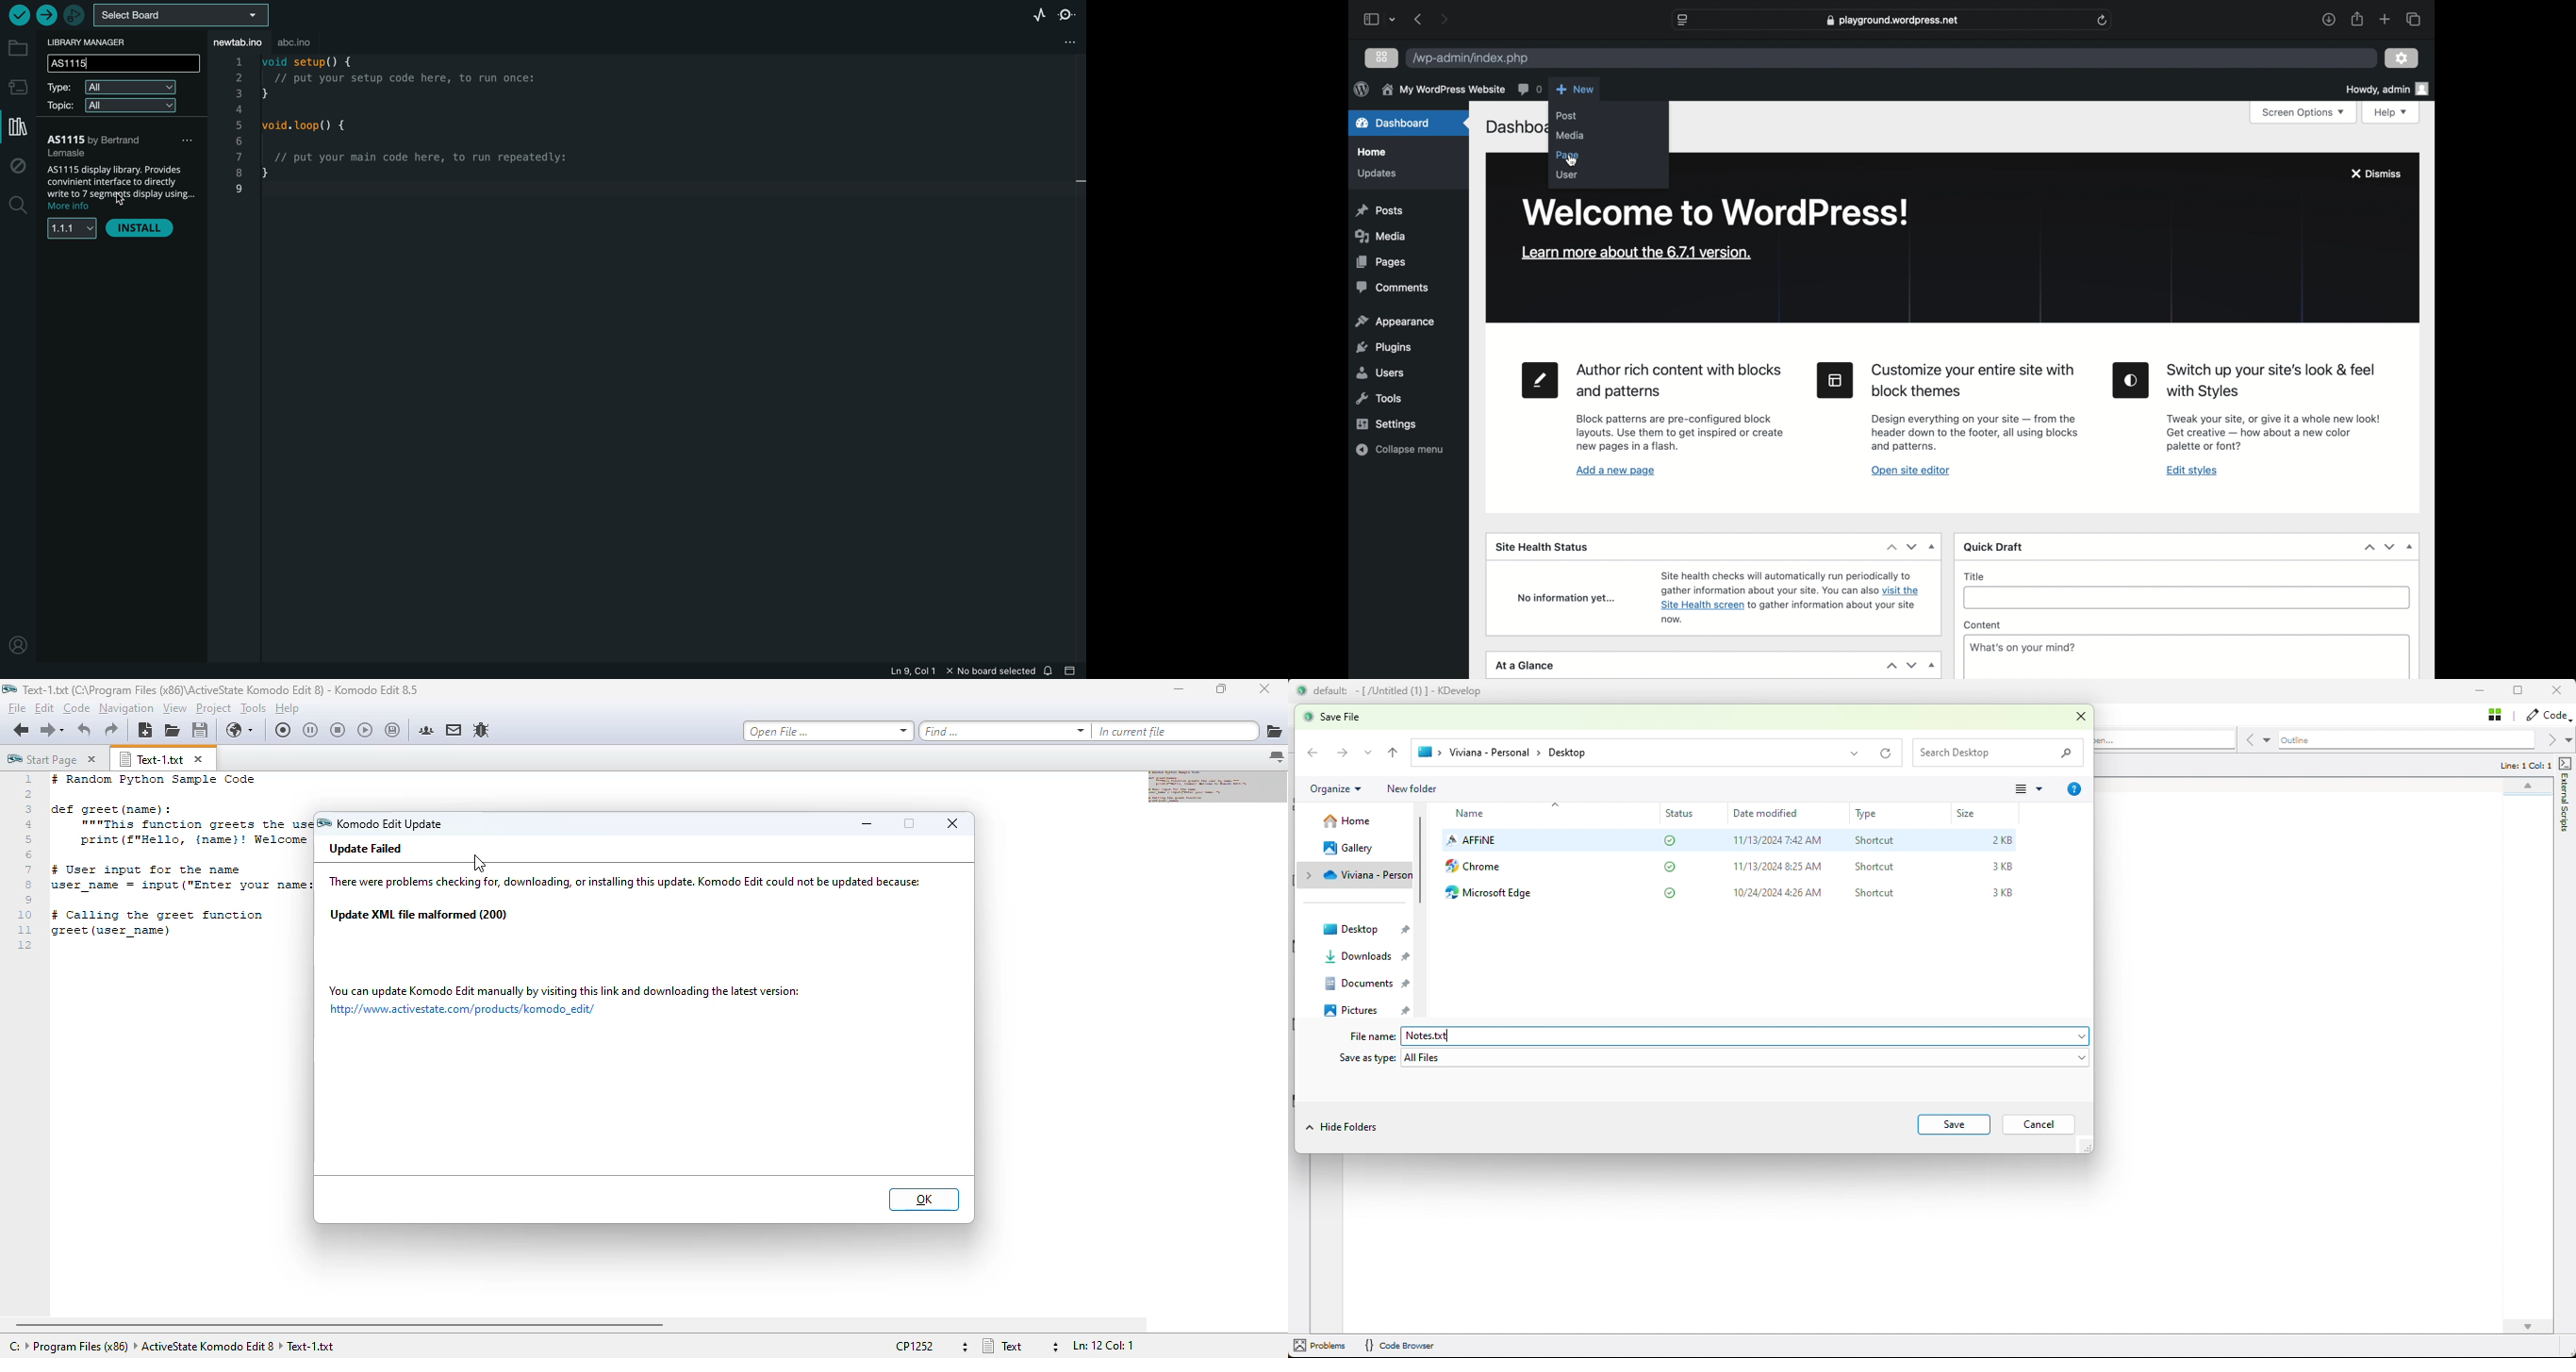 The height and width of the screenshot is (1372, 2576). What do you see at coordinates (1048, 672) in the screenshot?
I see `notification` at bounding box center [1048, 672].